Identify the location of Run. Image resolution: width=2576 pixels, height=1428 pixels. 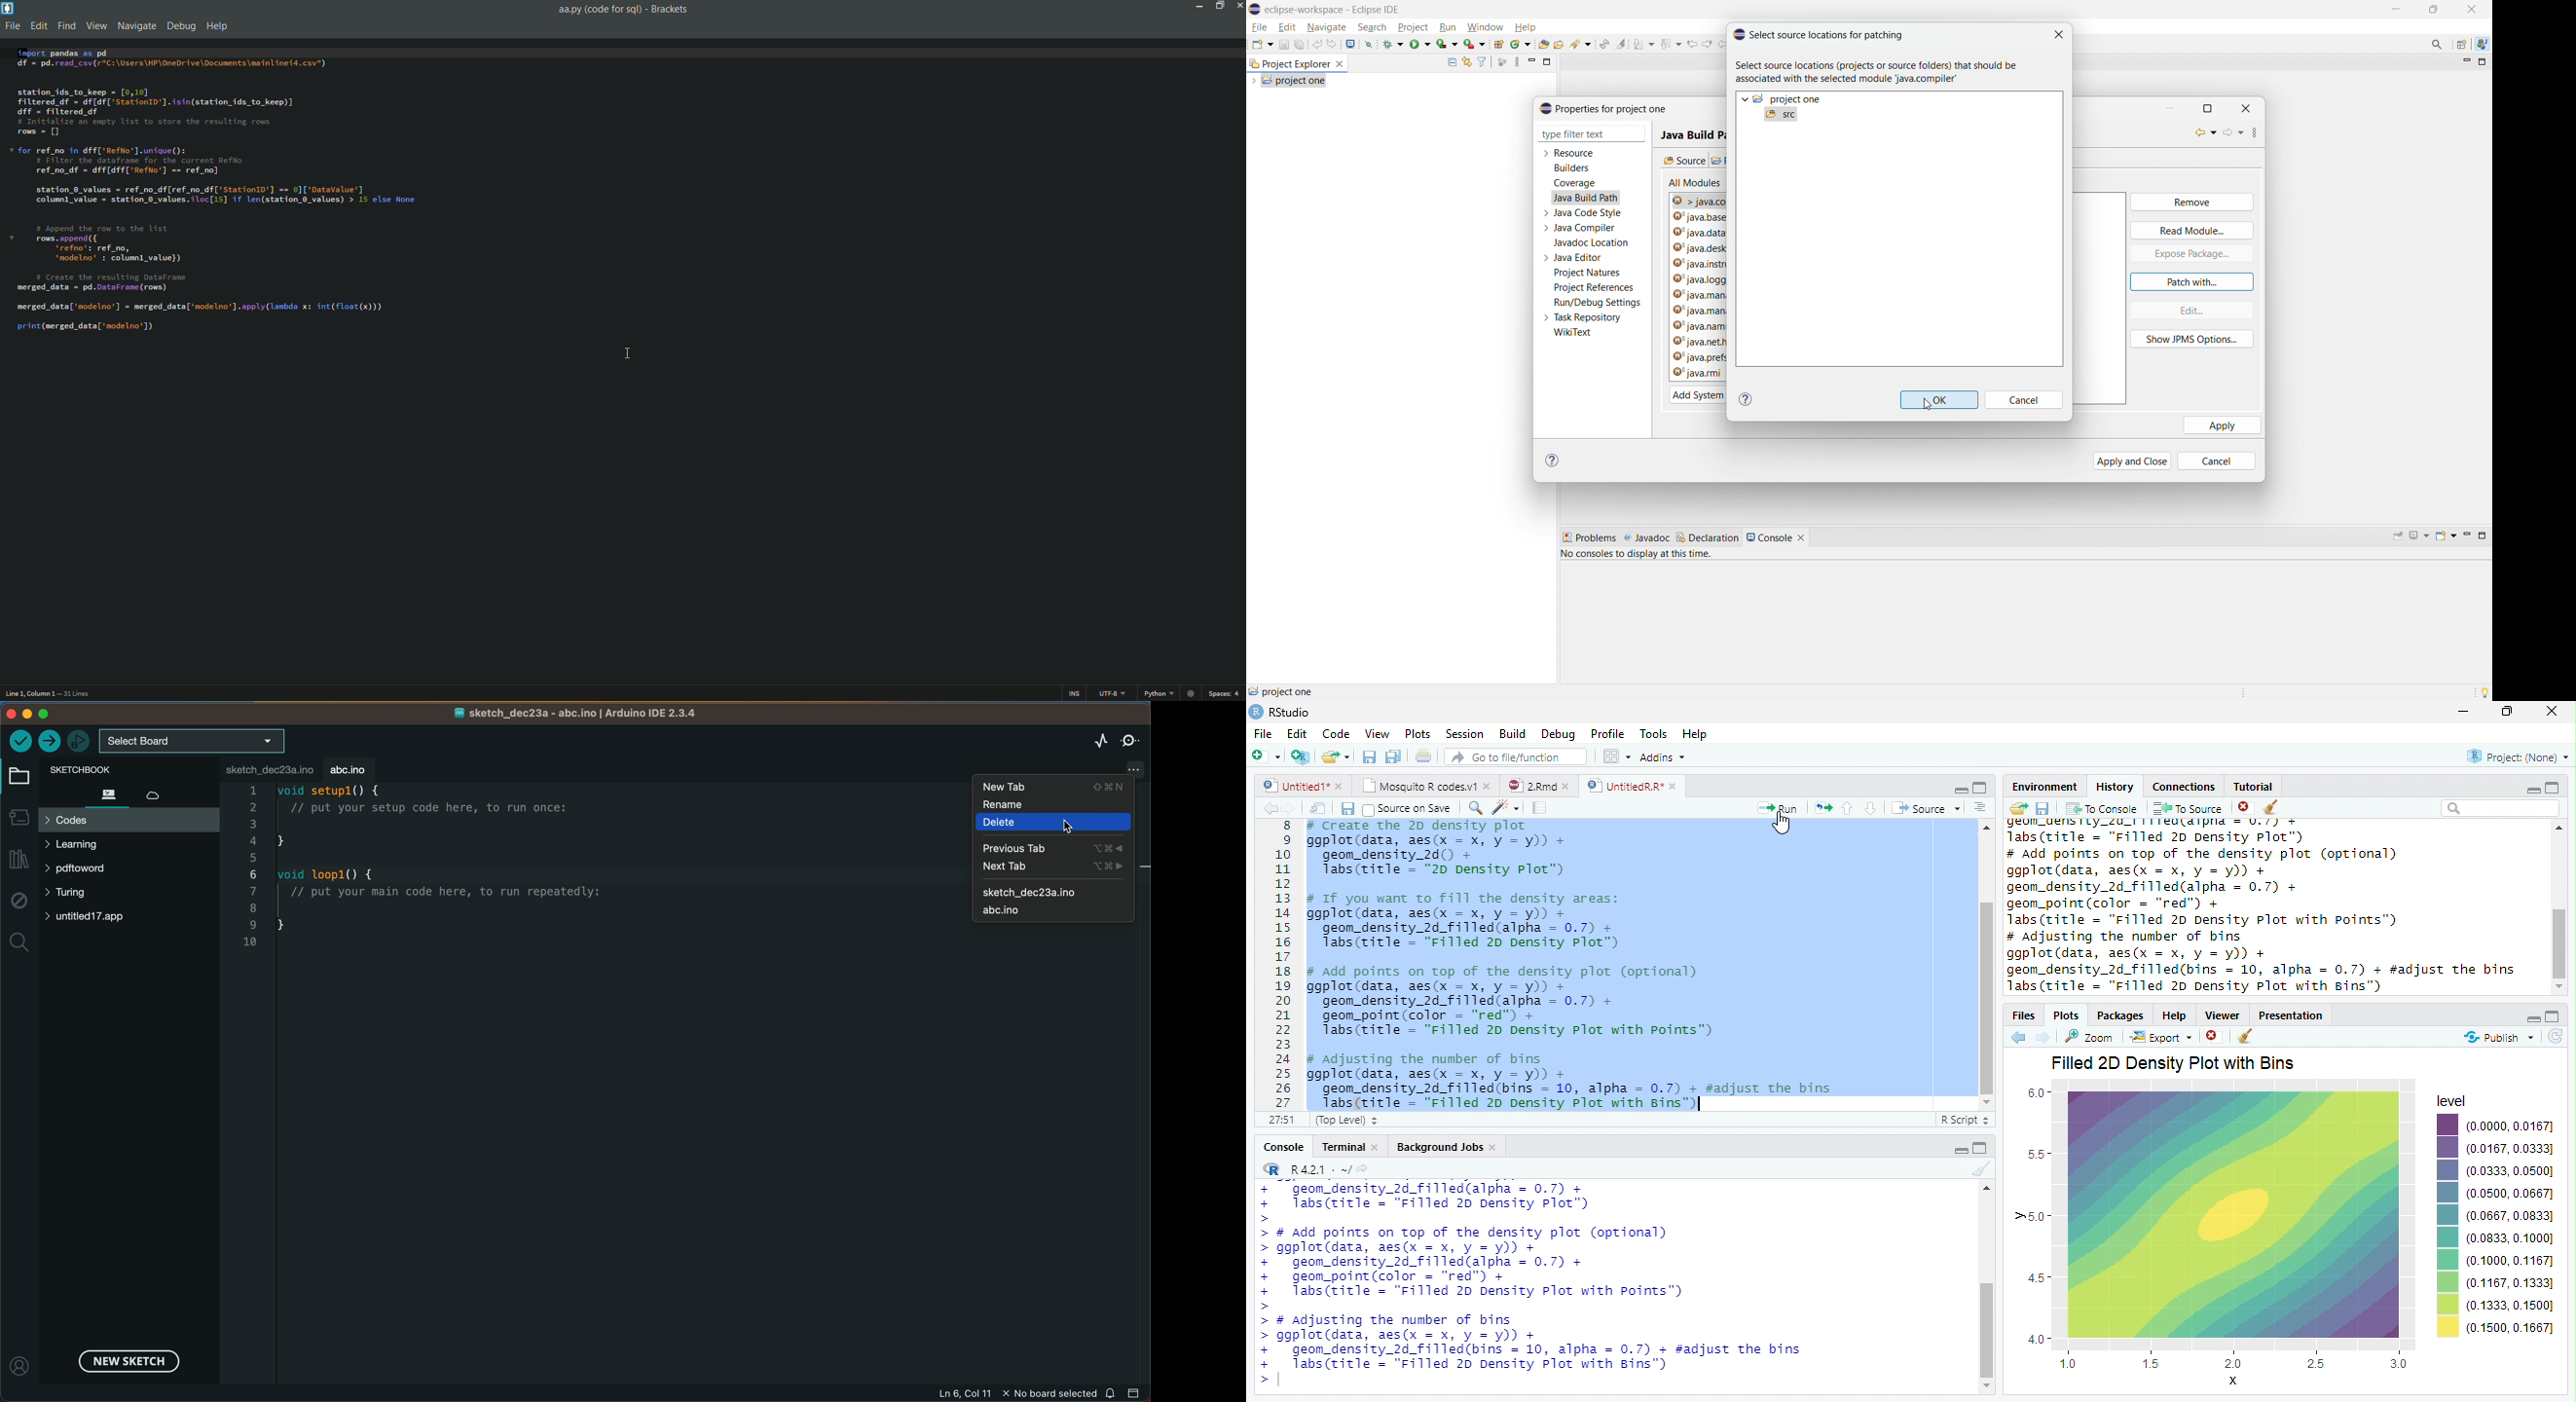
(1775, 809).